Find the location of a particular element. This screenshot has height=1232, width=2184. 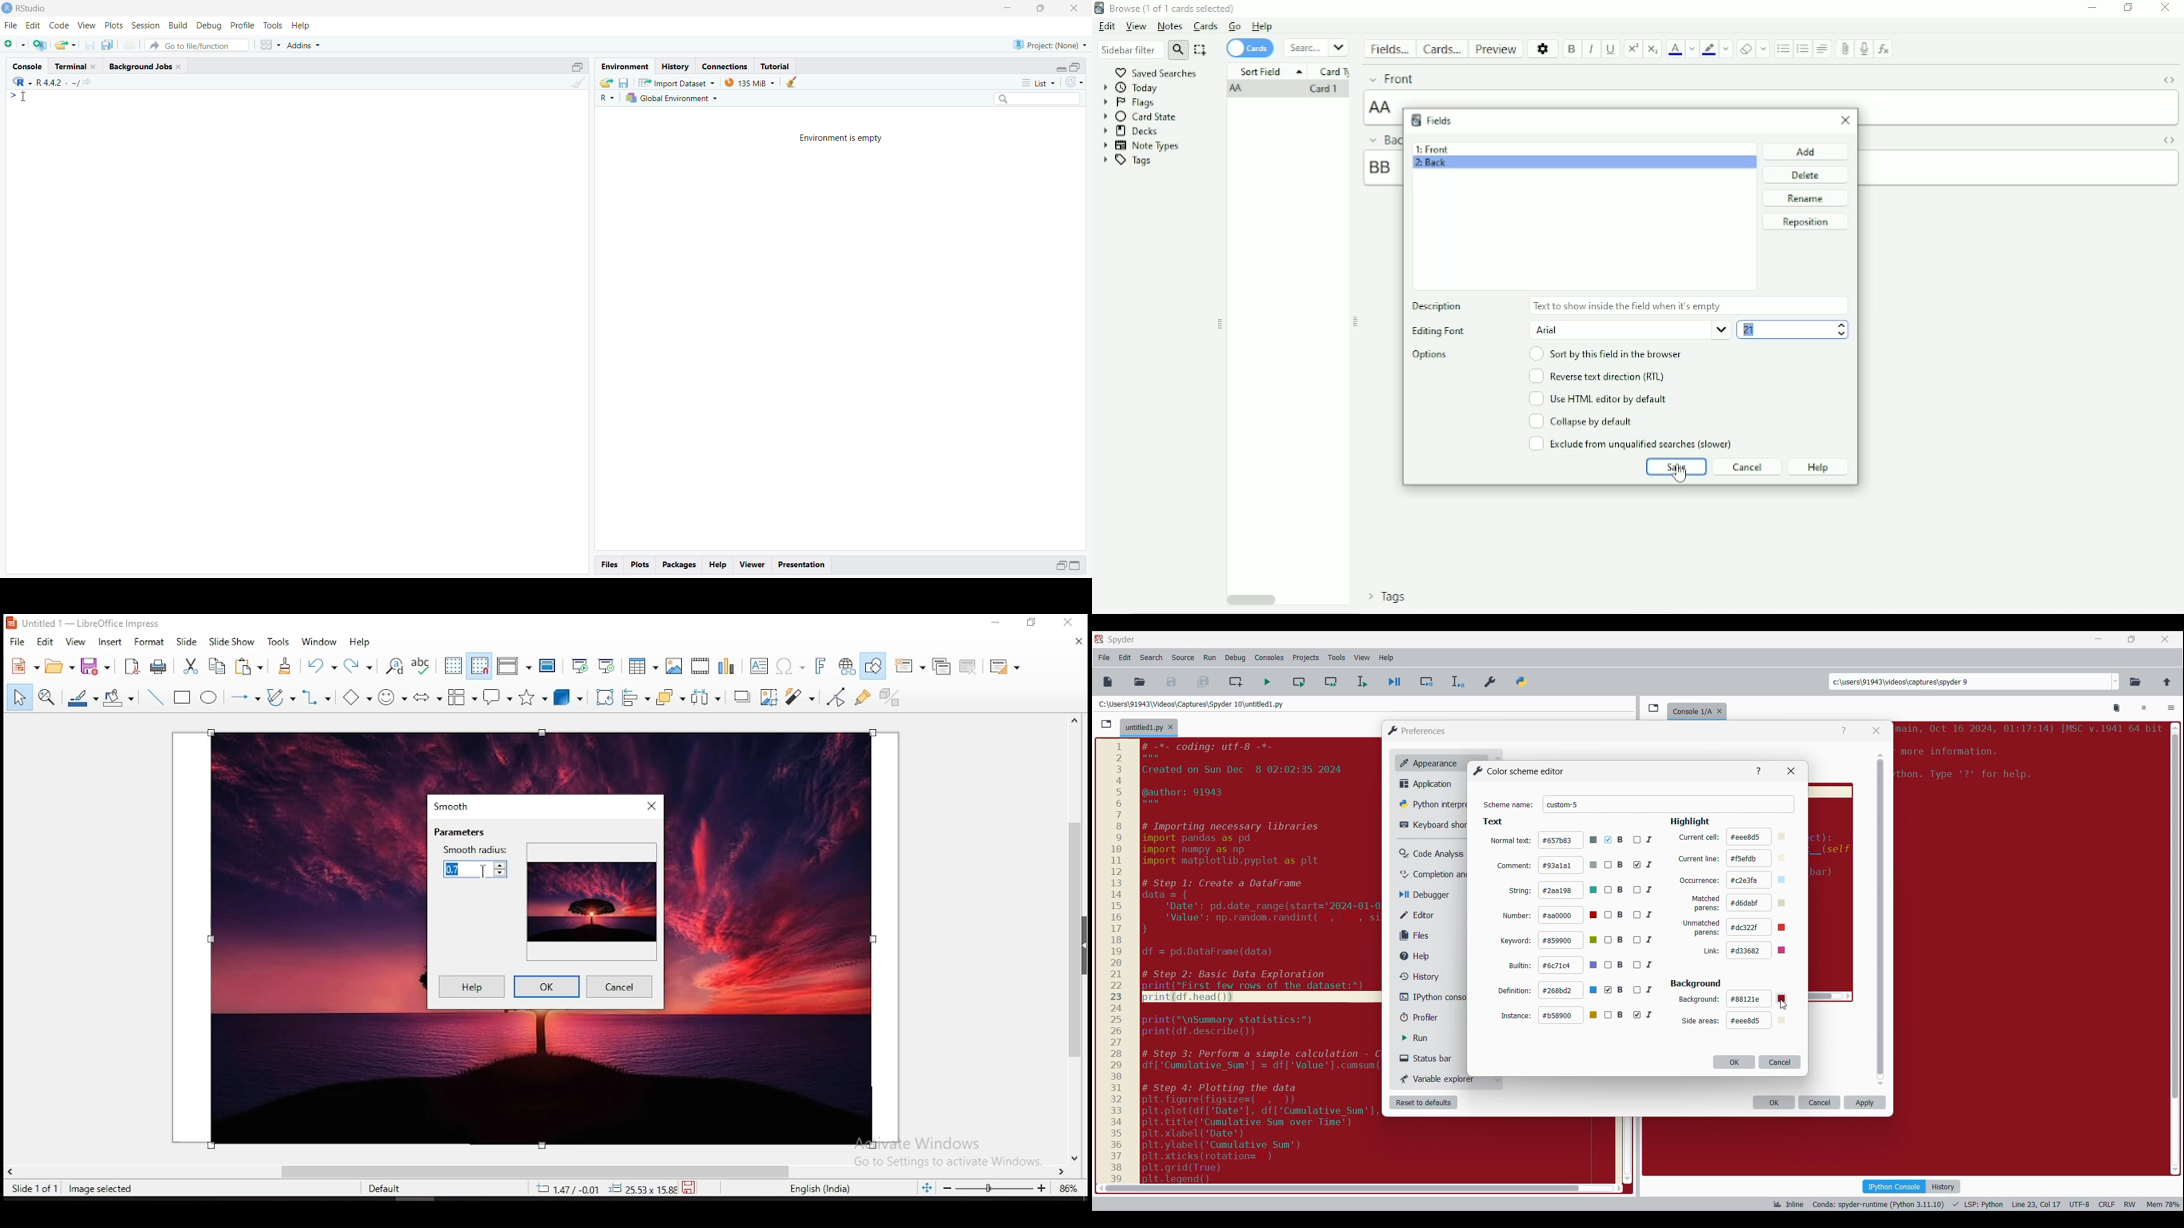

dmooth is located at coordinates (454, 806).